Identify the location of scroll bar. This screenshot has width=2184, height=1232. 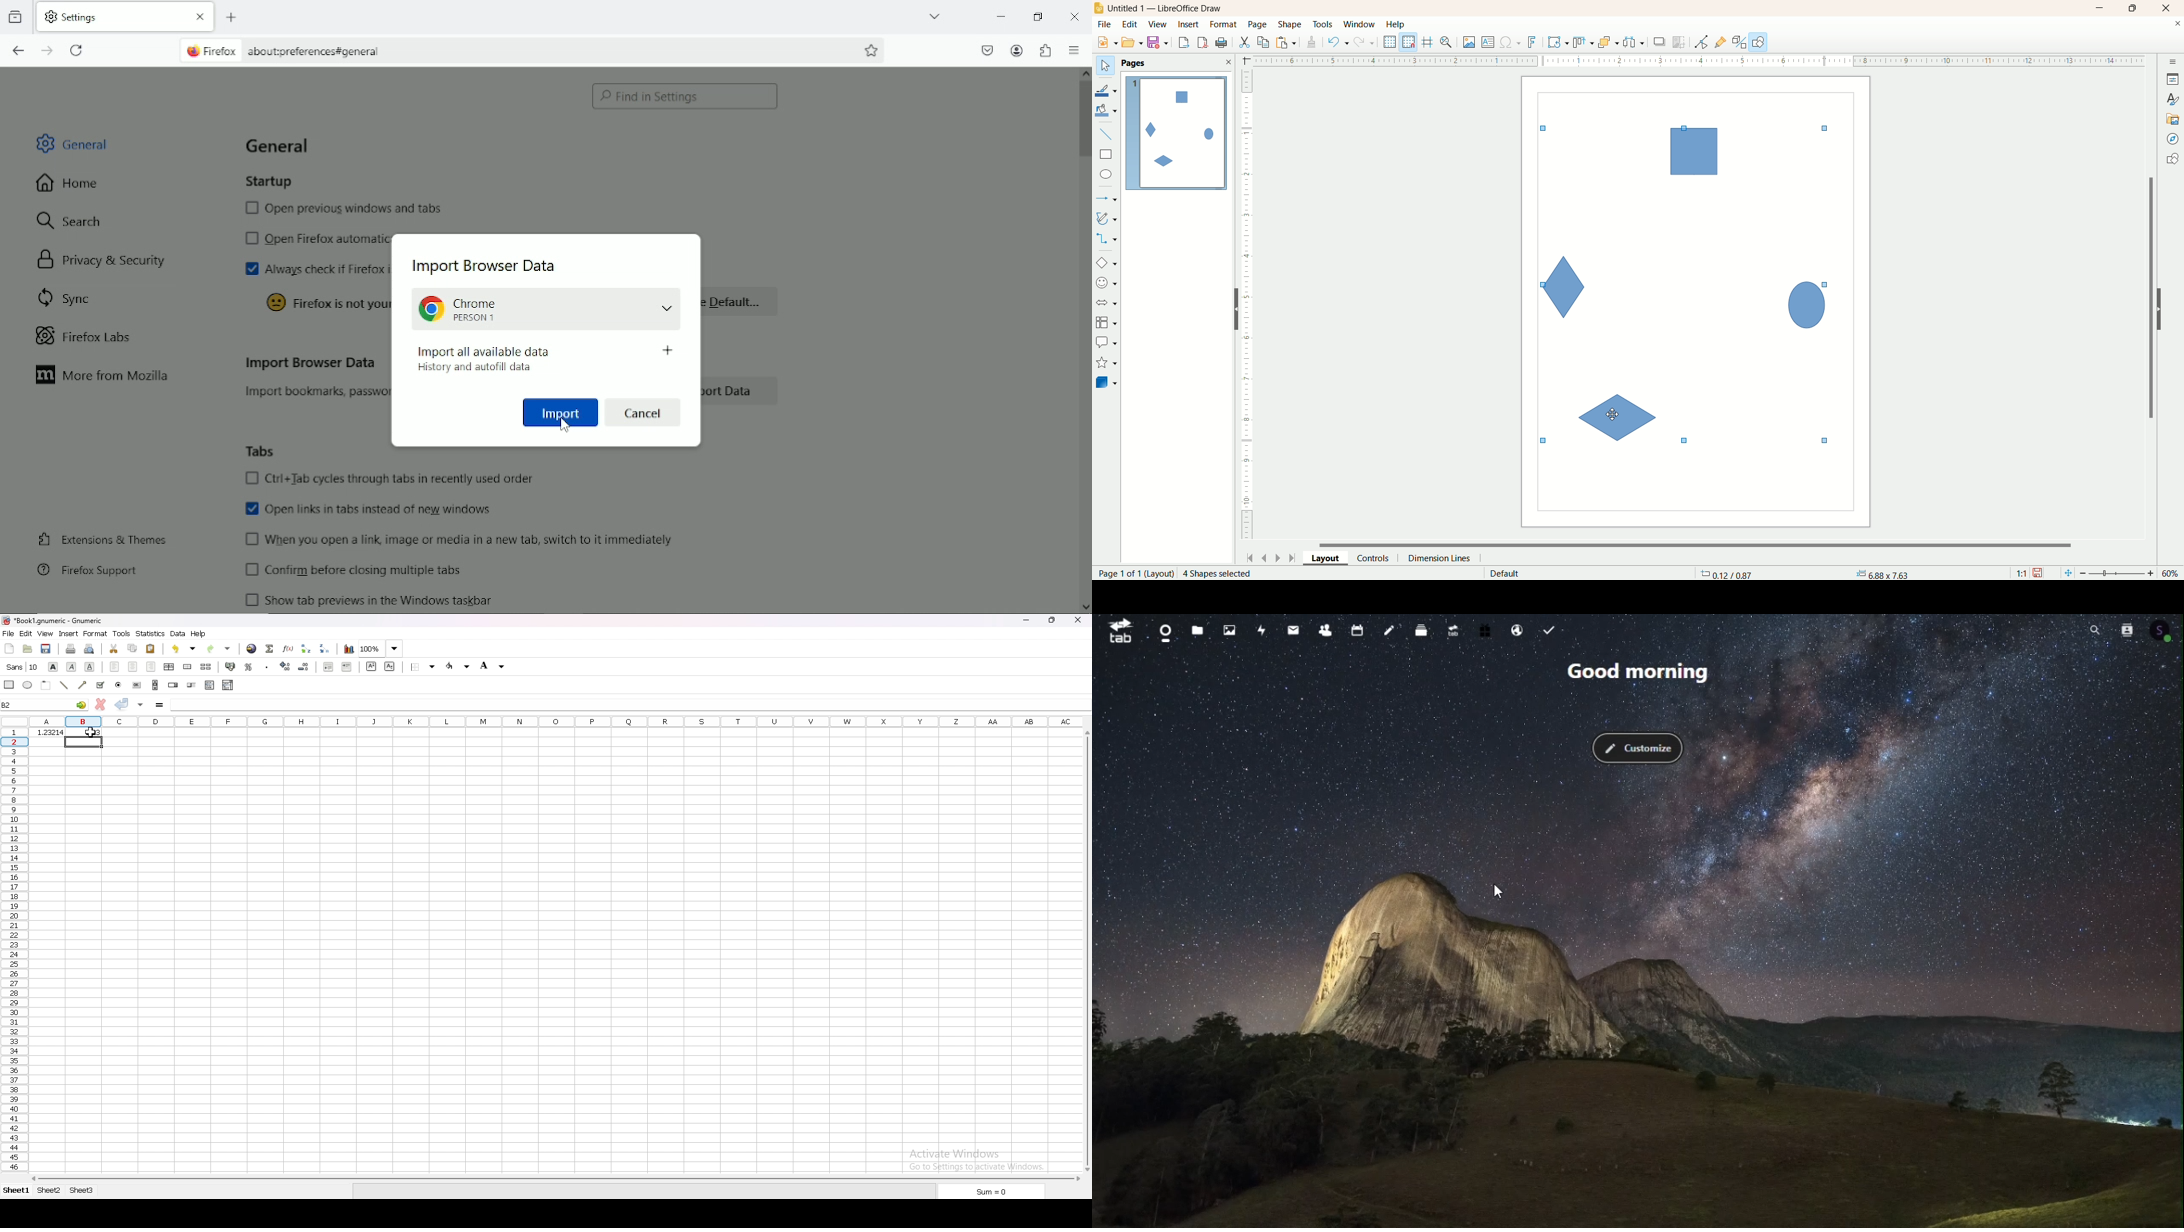
(156, 685).